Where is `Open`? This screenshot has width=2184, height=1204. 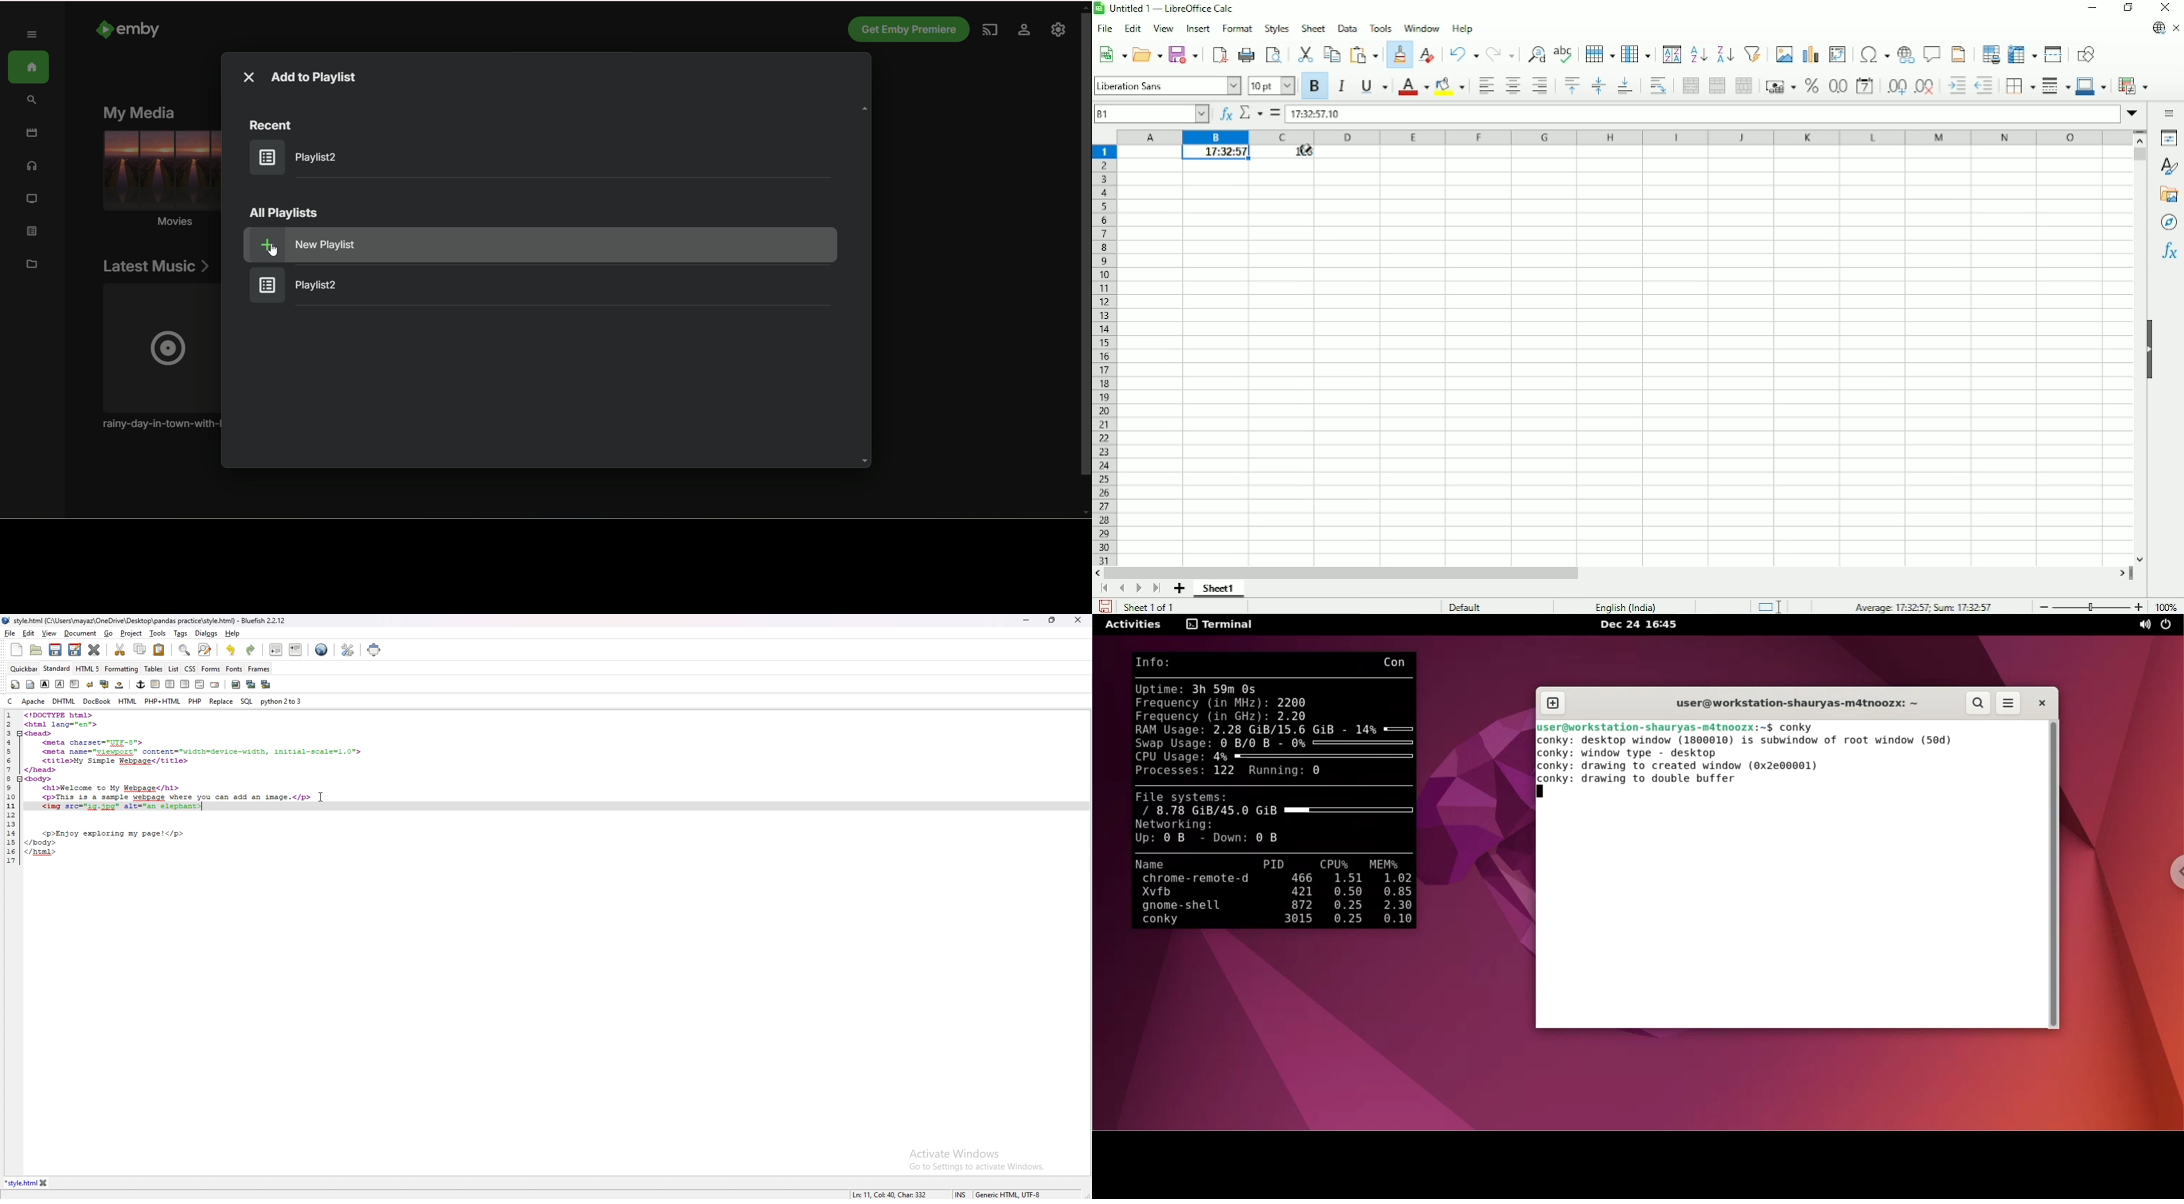
Open is located at coordinates (1147, 54).